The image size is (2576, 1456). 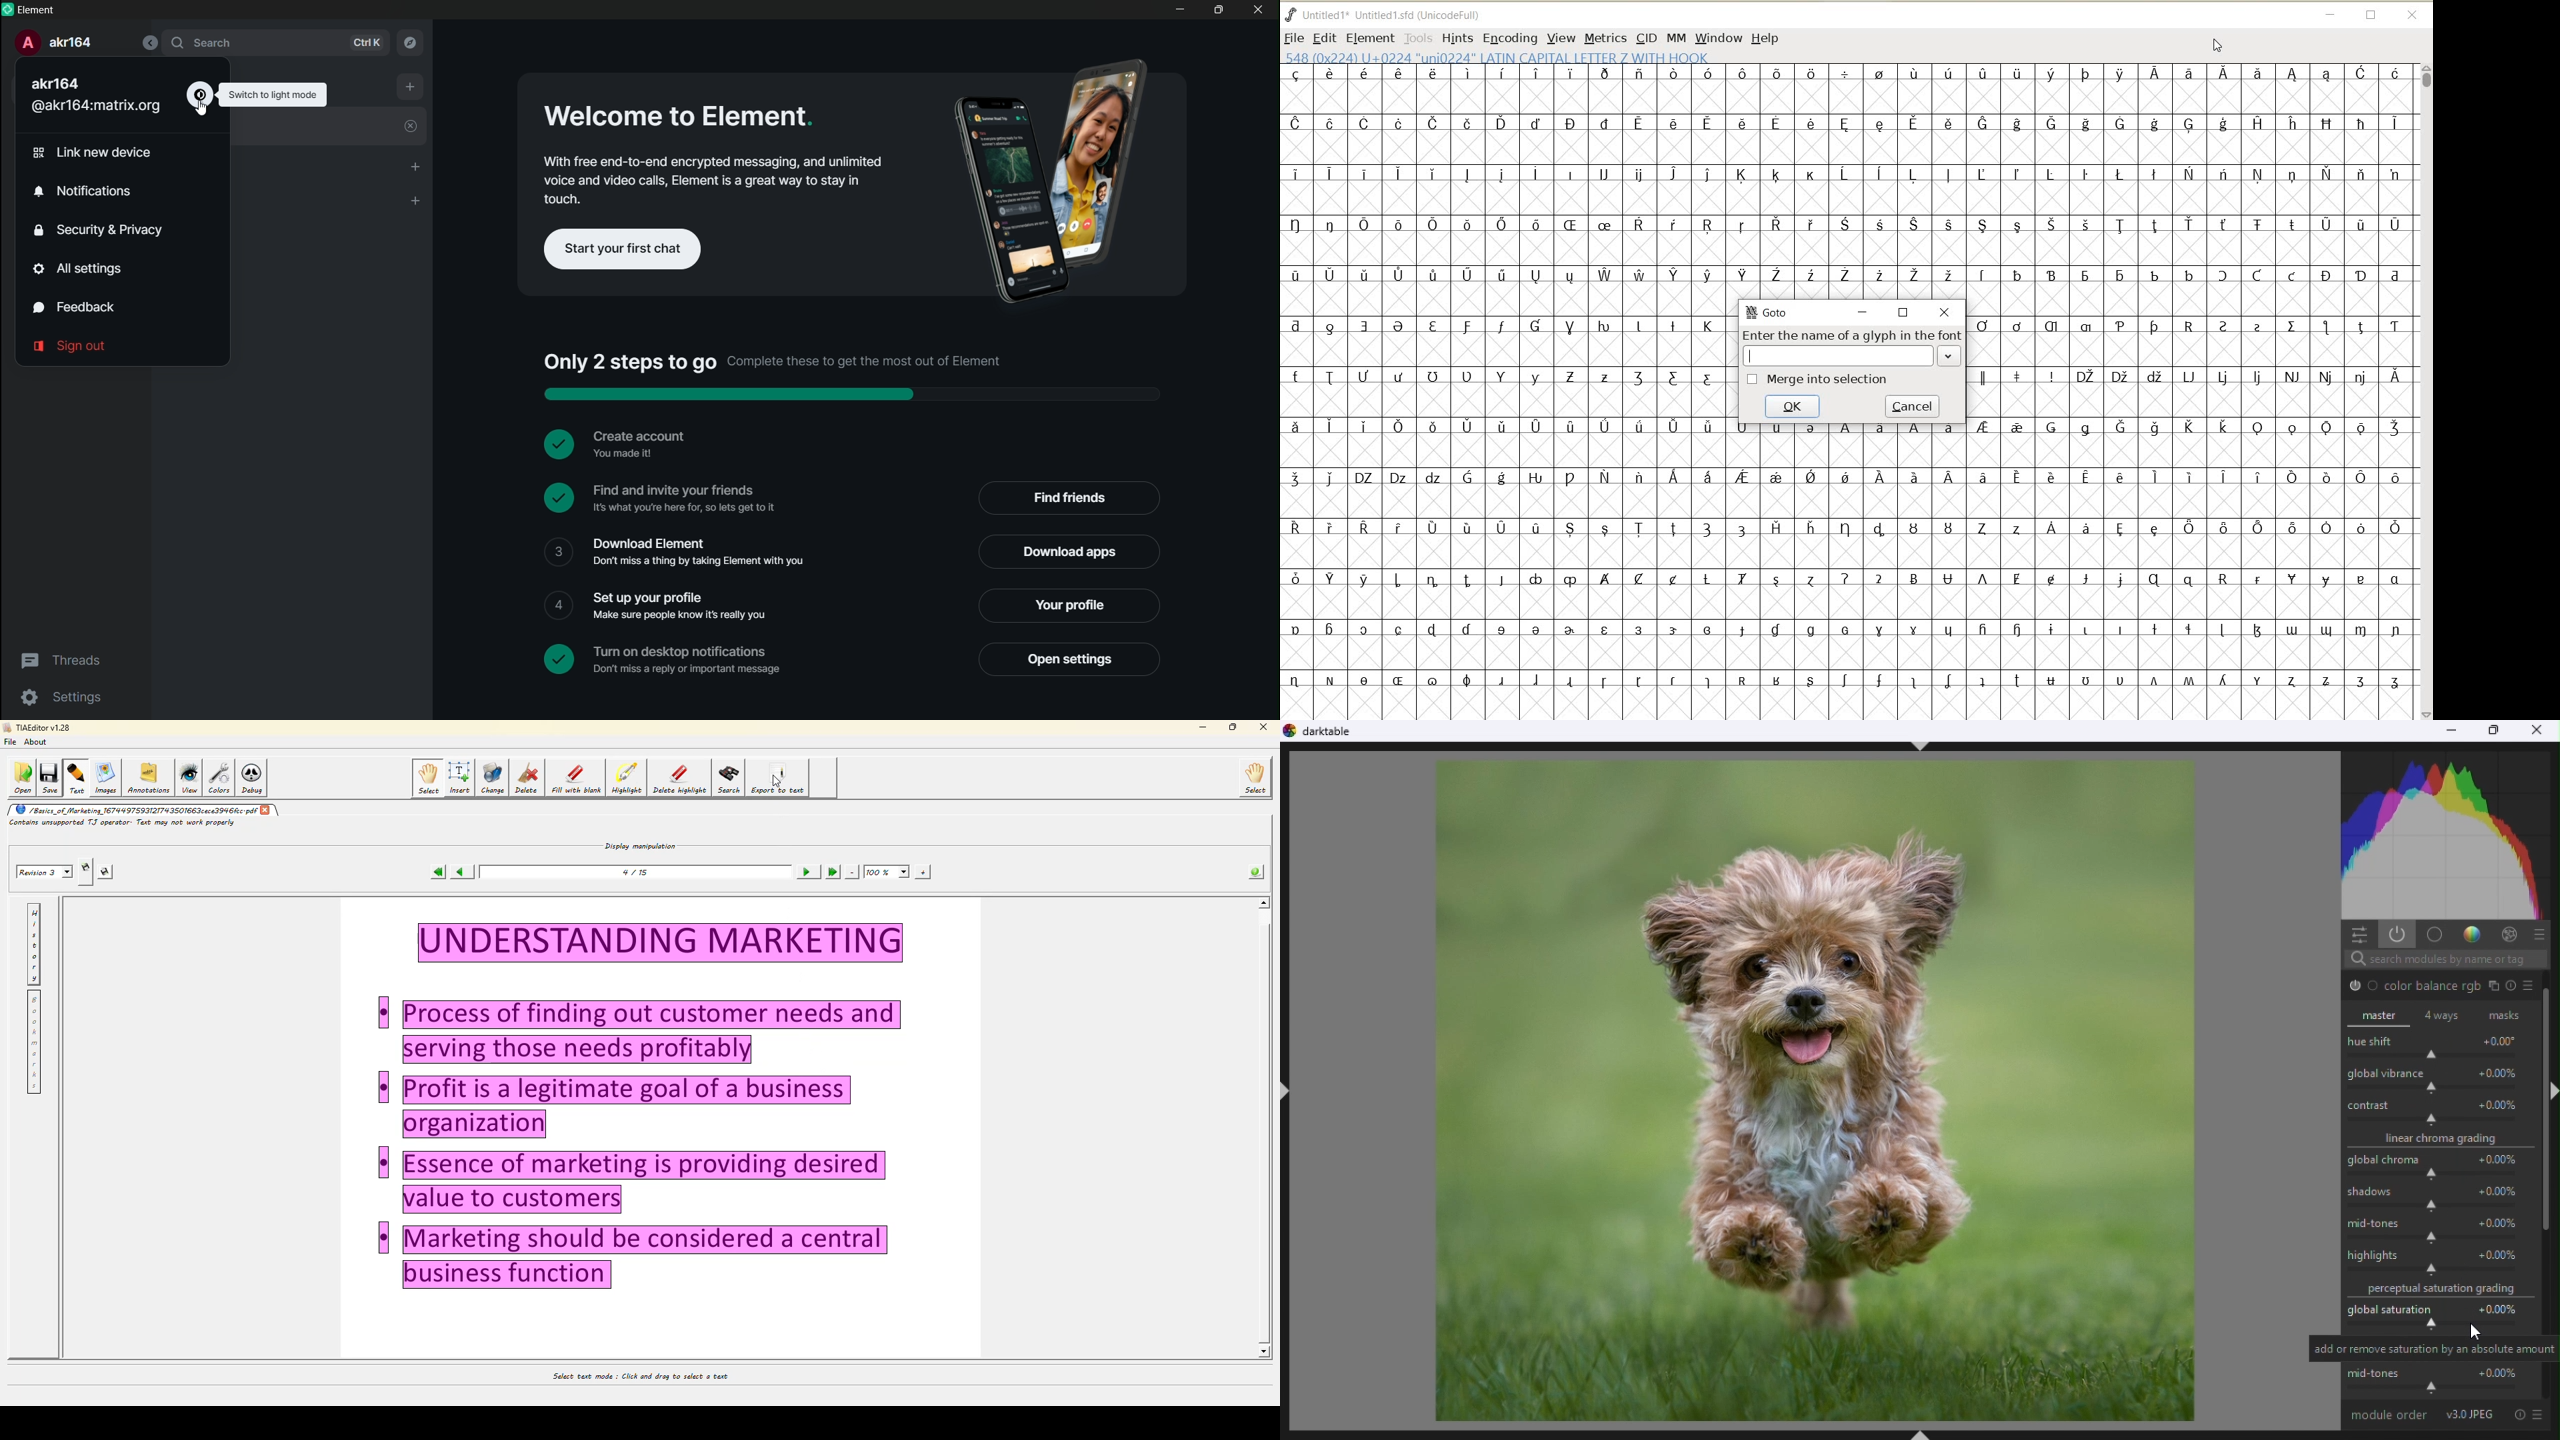 I want to click on HINTS, so click(x=1457, y=38).